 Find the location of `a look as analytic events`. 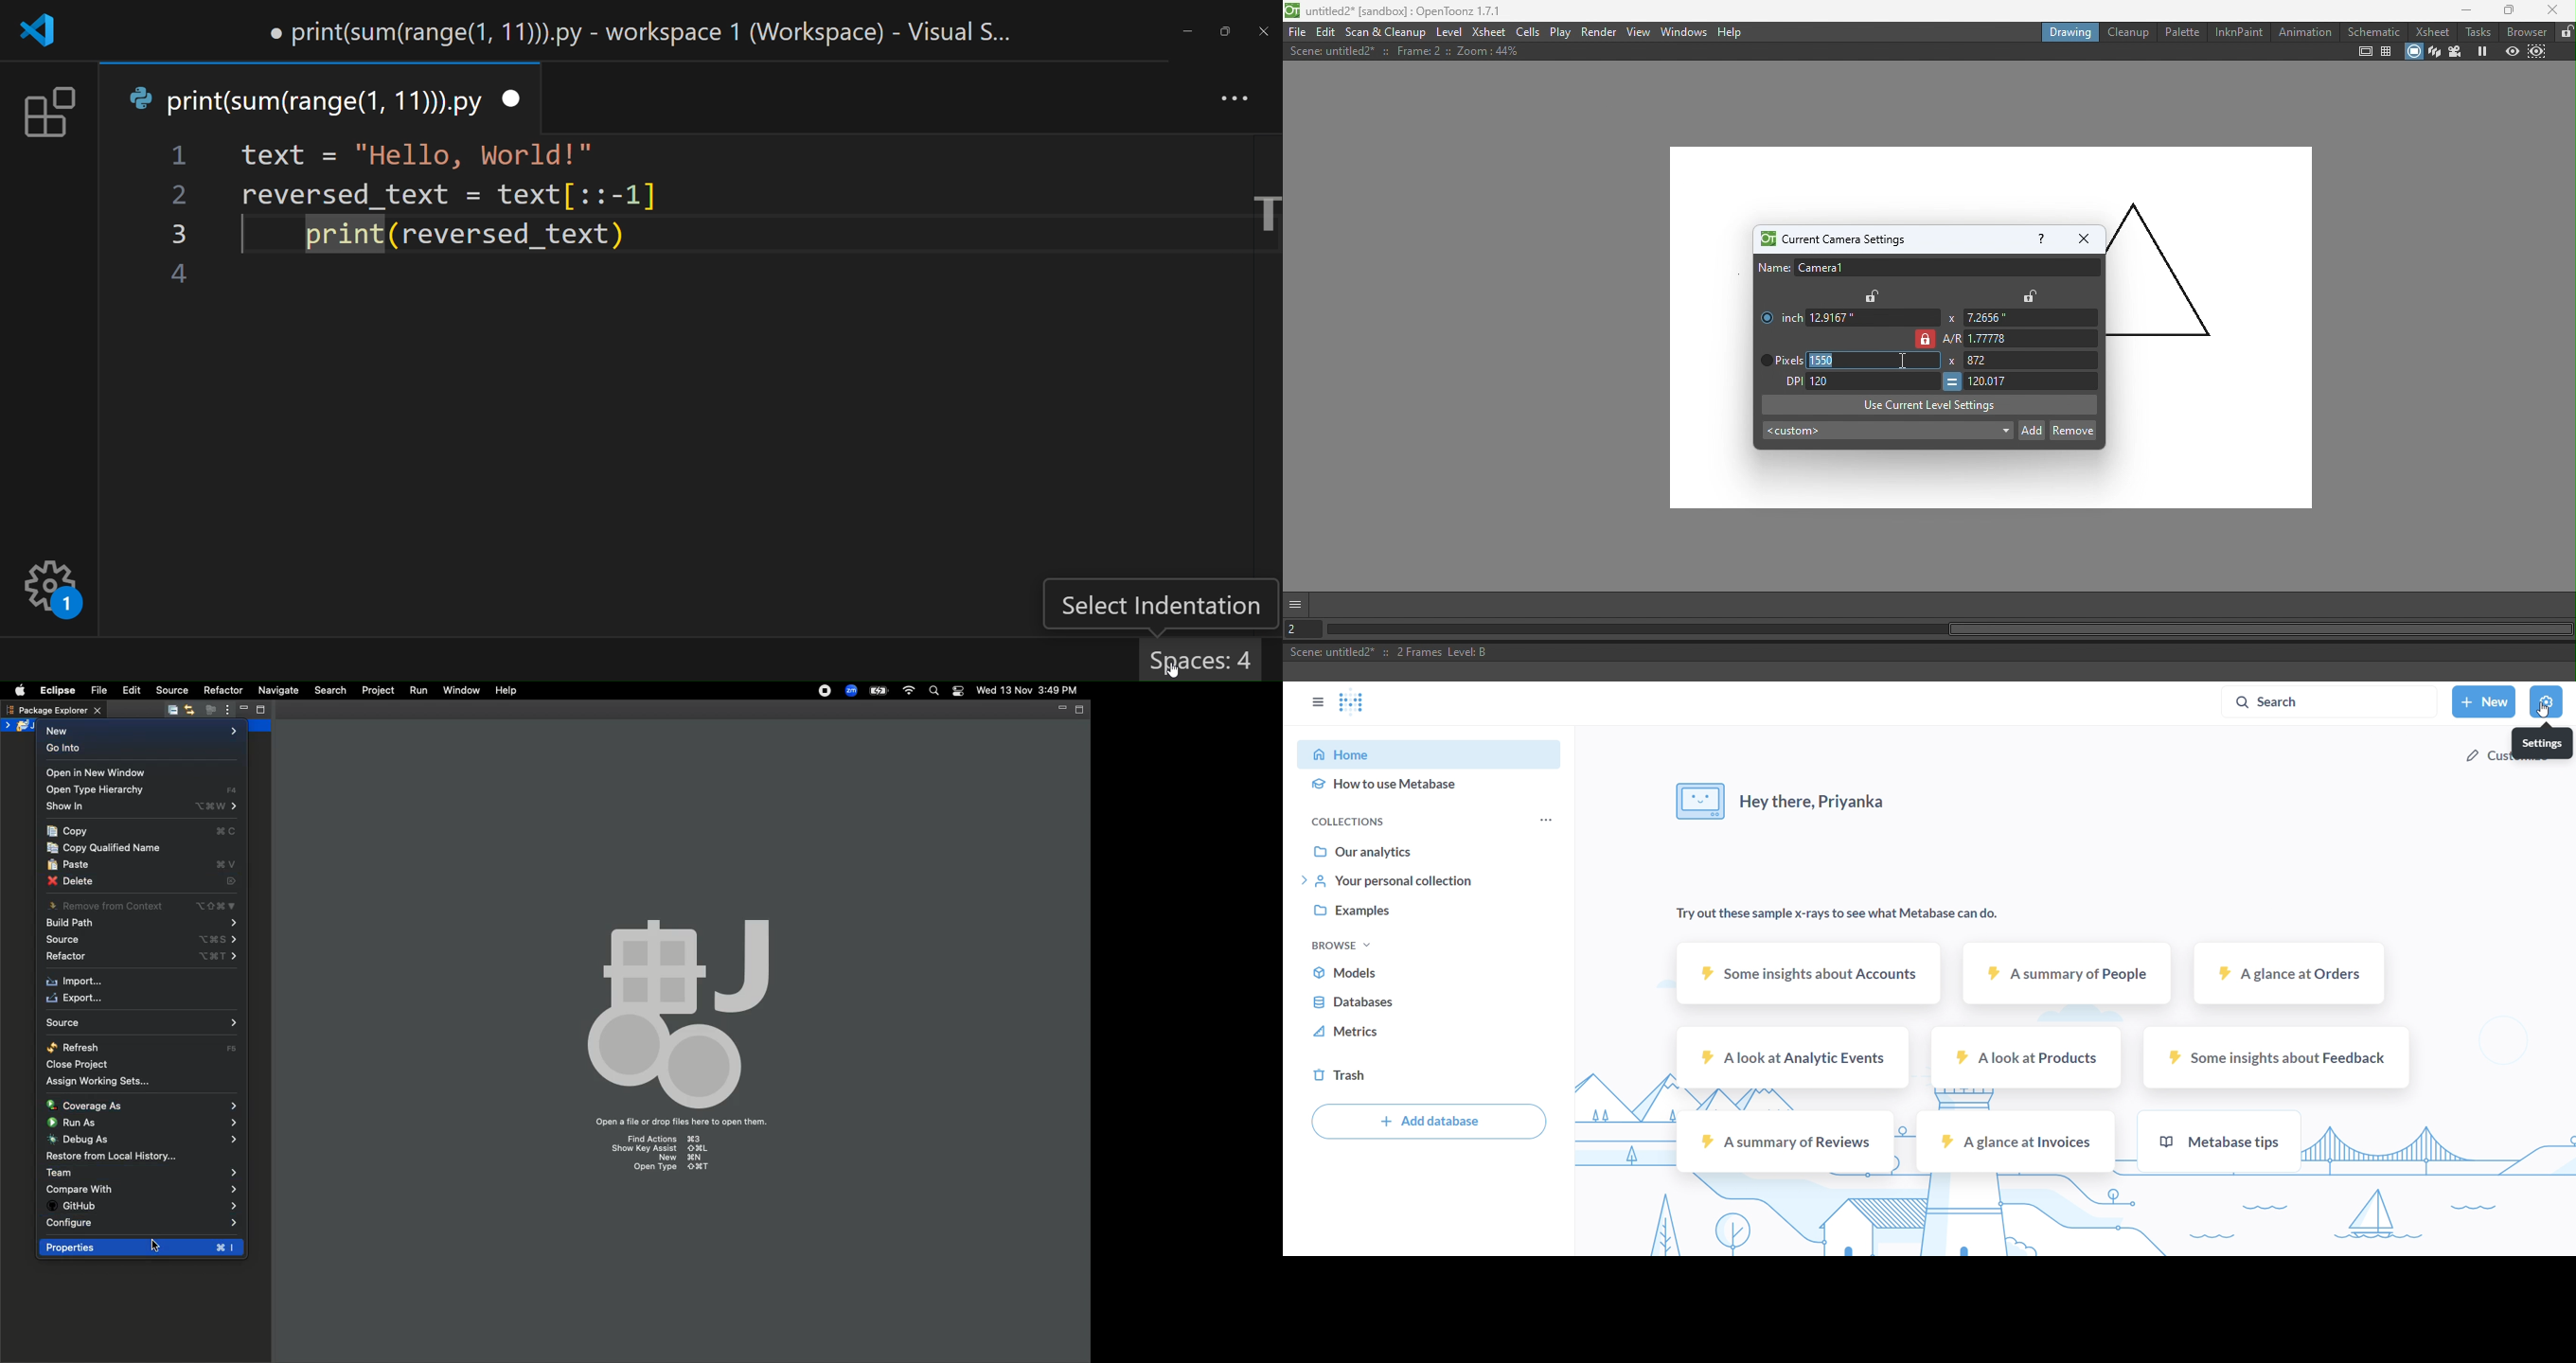

a look as analytic events is located at coordinates (1791, 1059).